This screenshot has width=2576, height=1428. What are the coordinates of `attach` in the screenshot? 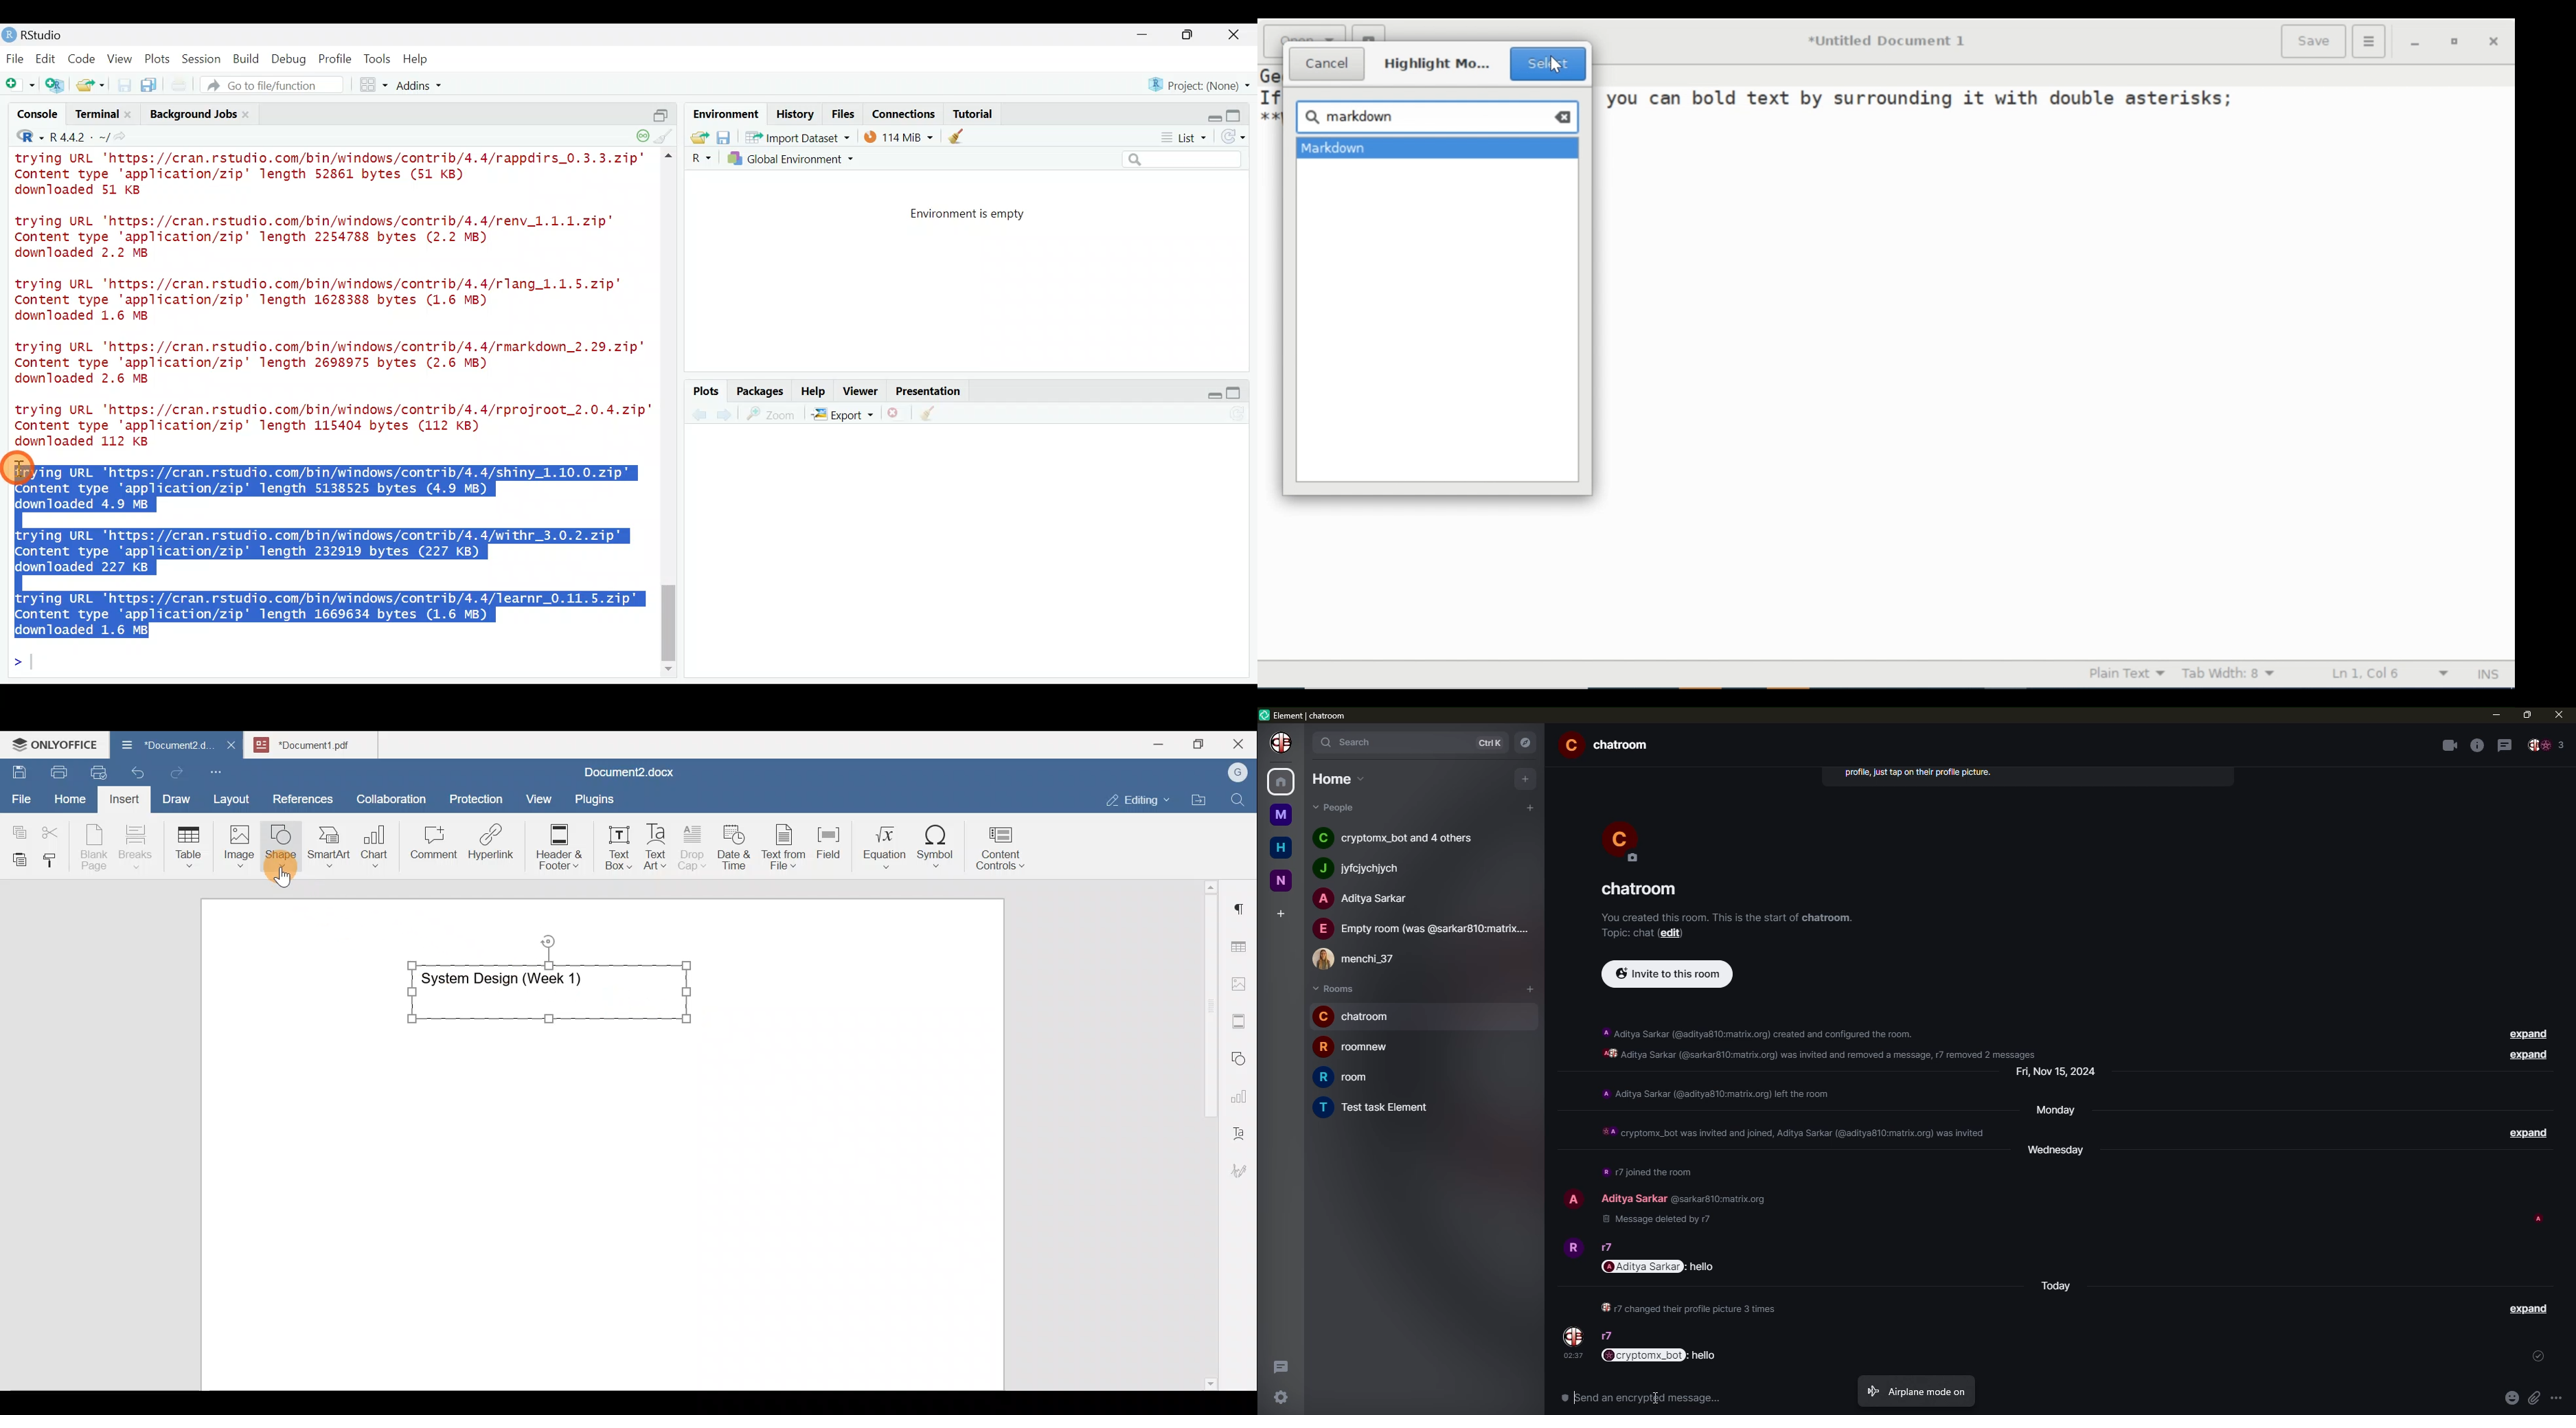 It's located at (2535, 1399).